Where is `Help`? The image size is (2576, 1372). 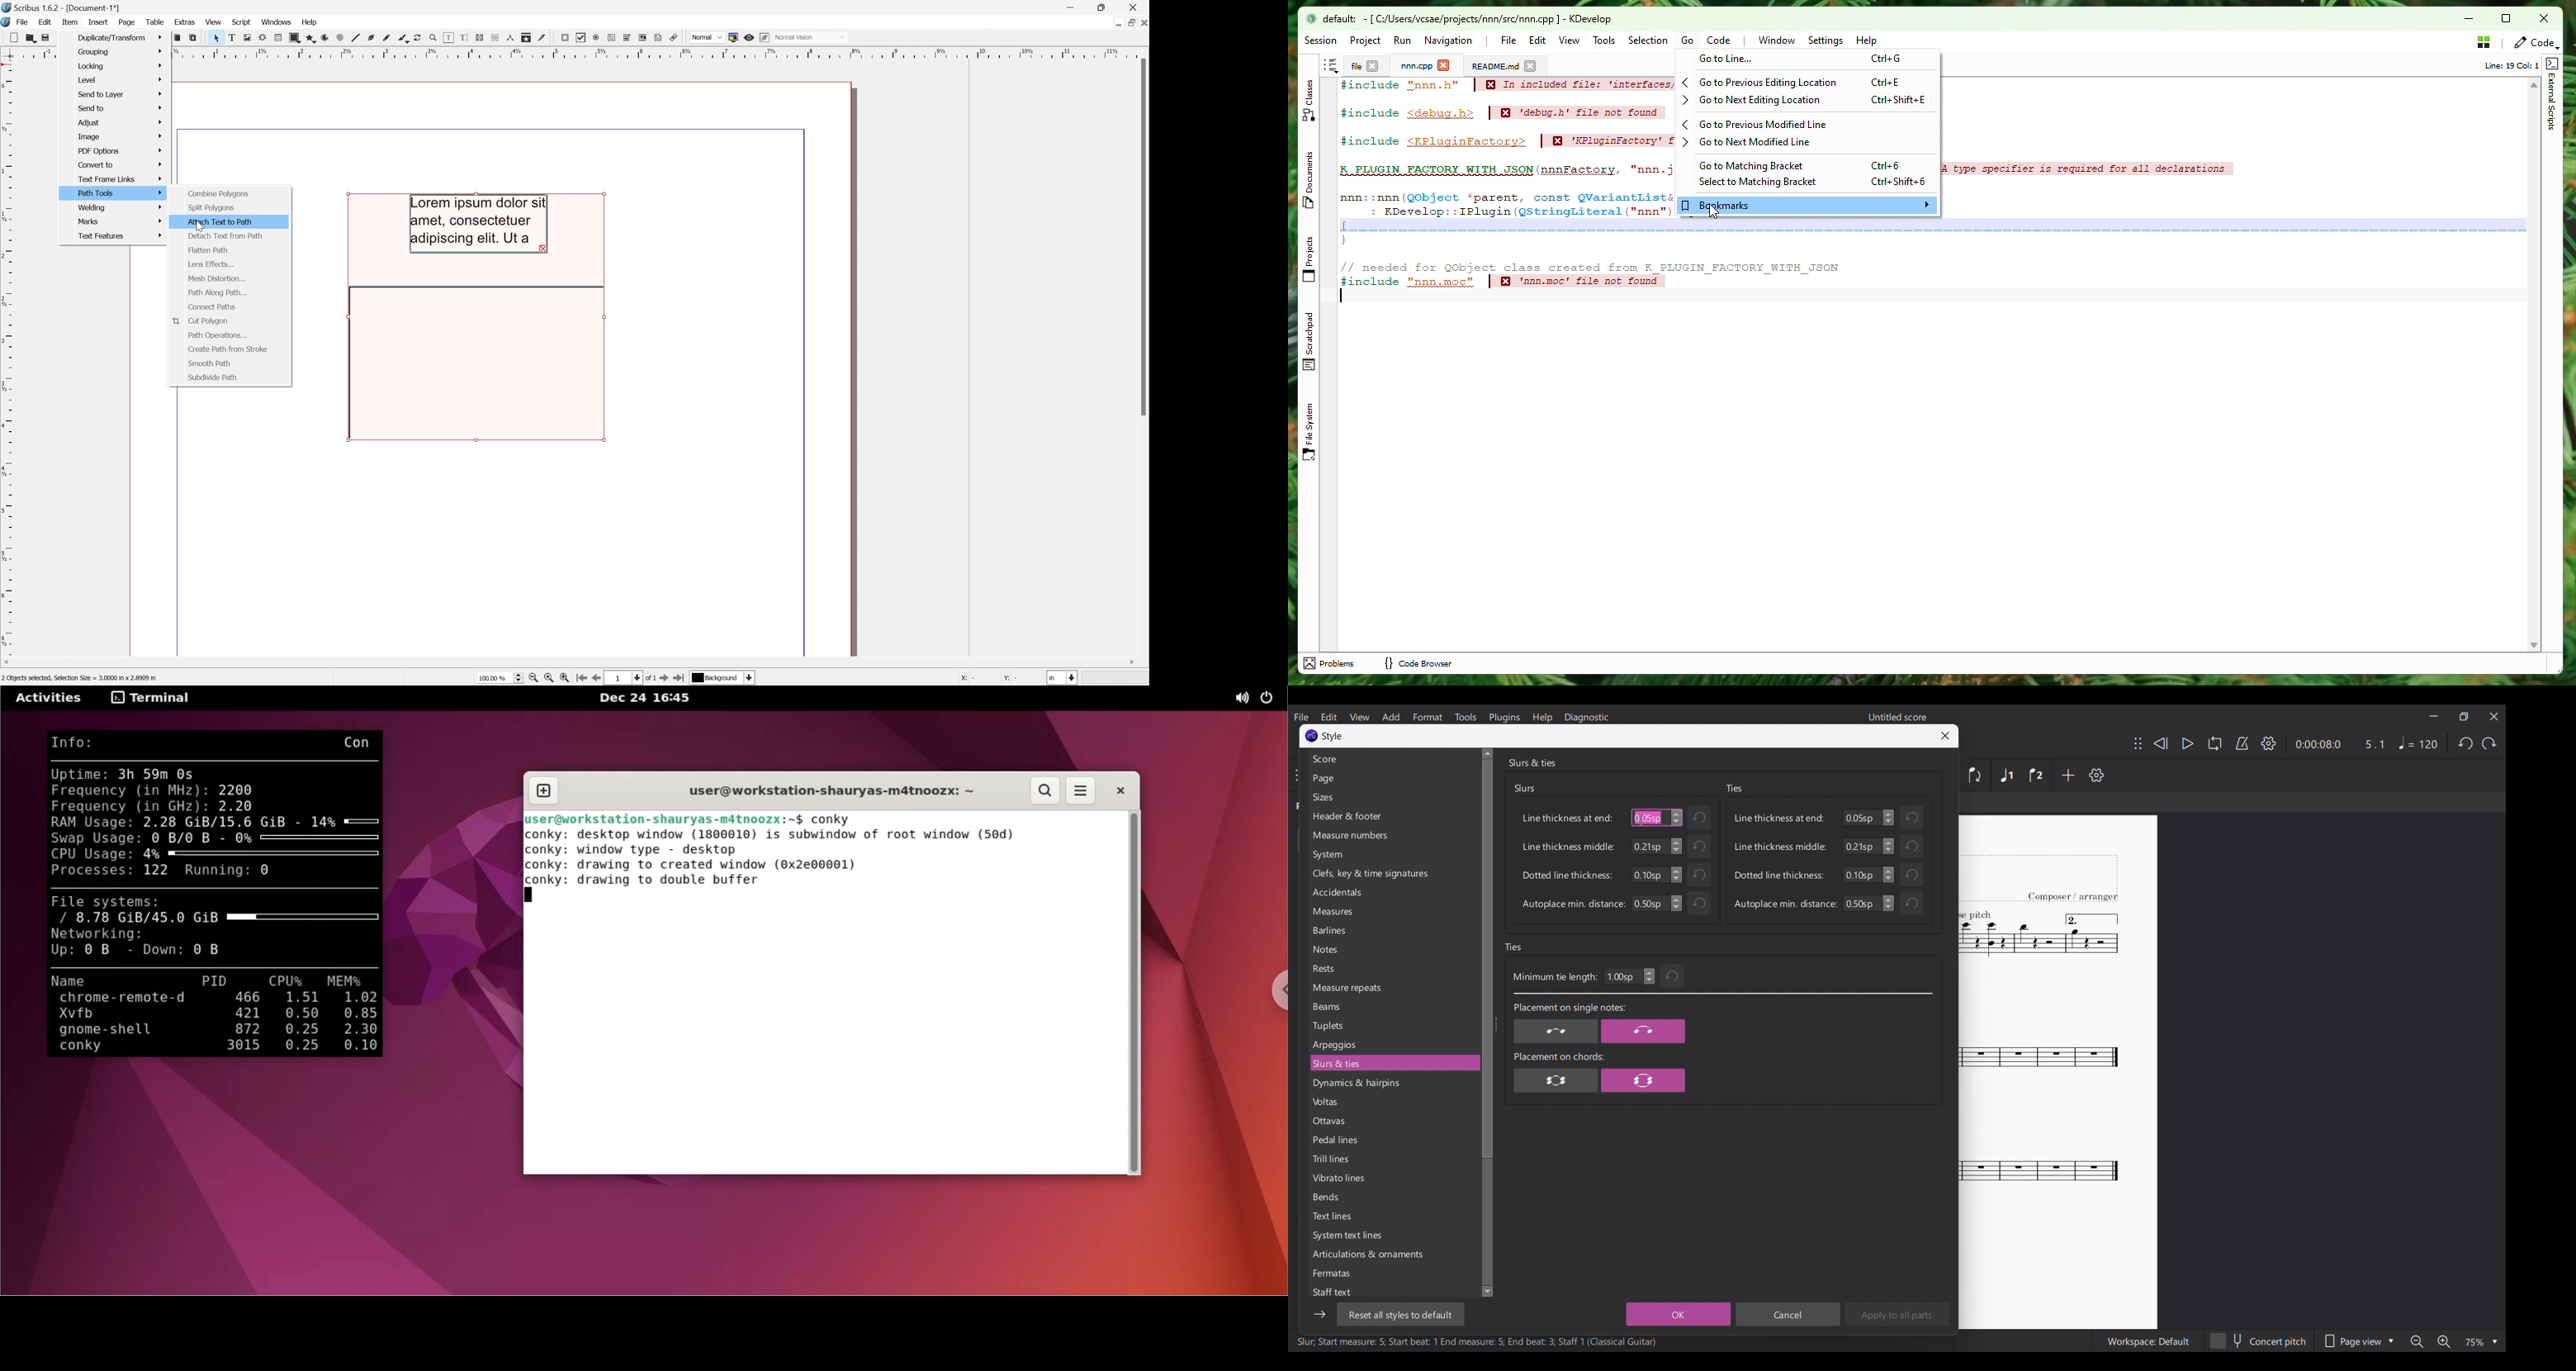
Help is located at coordinates (310, 22).